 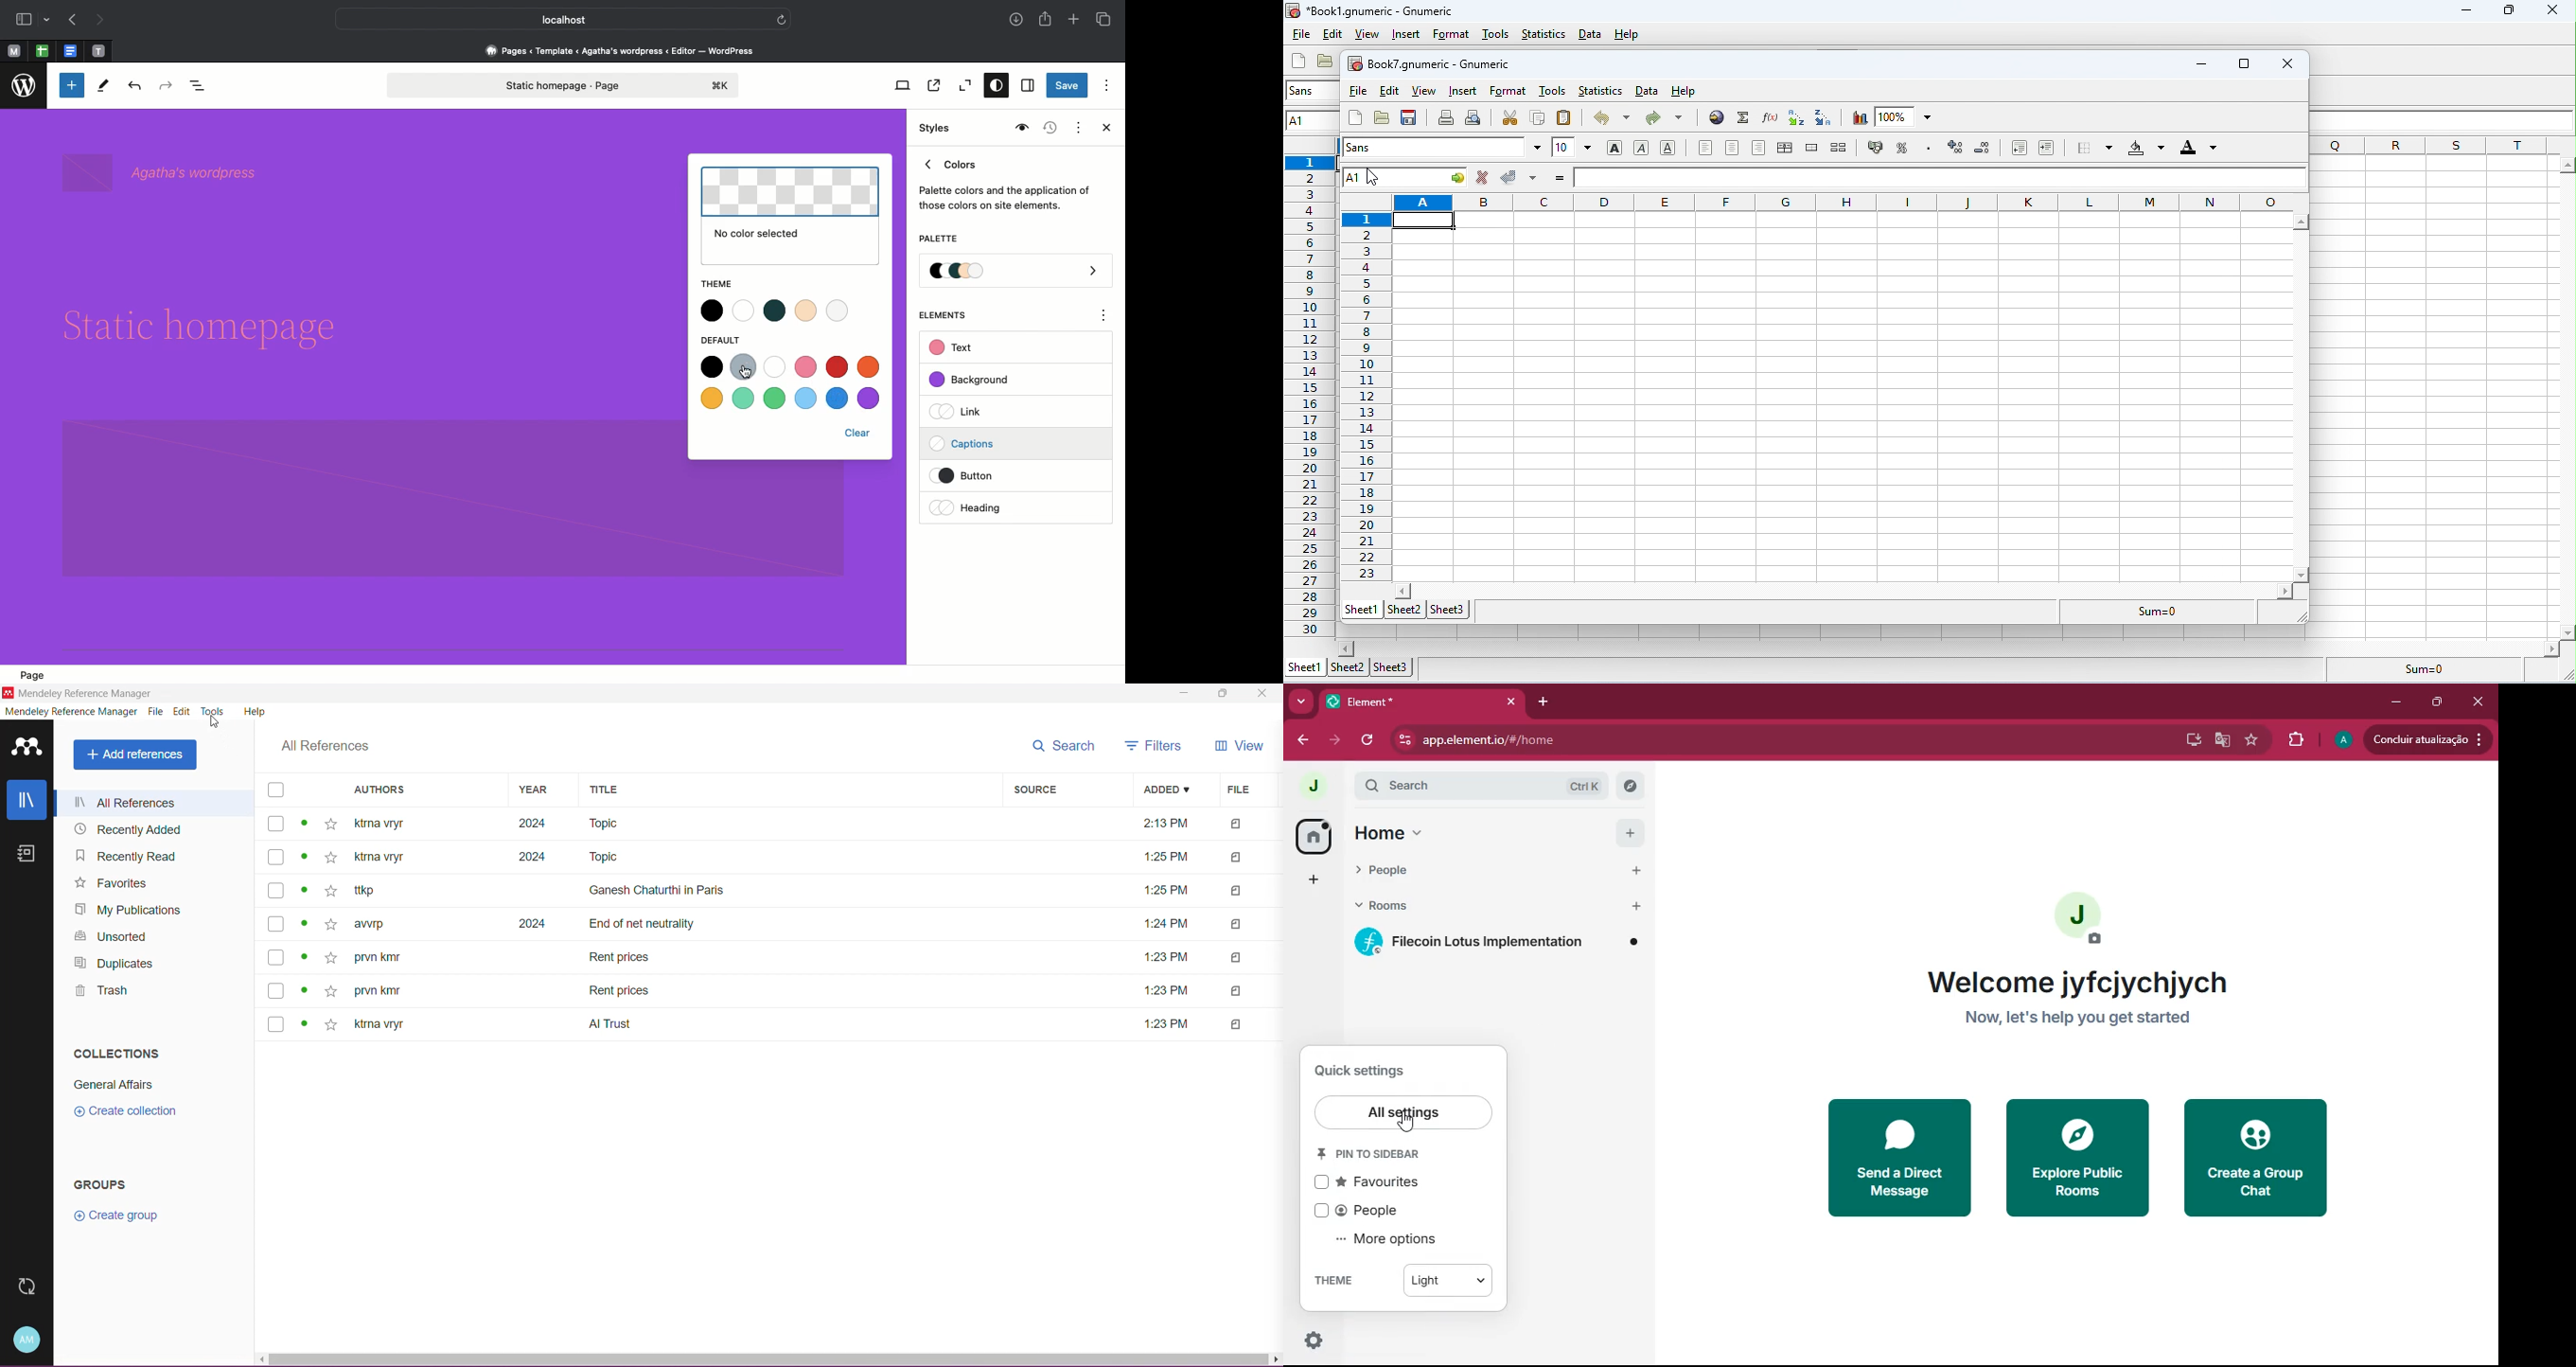 What do you see at coordinates (1231, 823) in the screenshot?
I see `Files Added` at bounding box center [1231, 823].